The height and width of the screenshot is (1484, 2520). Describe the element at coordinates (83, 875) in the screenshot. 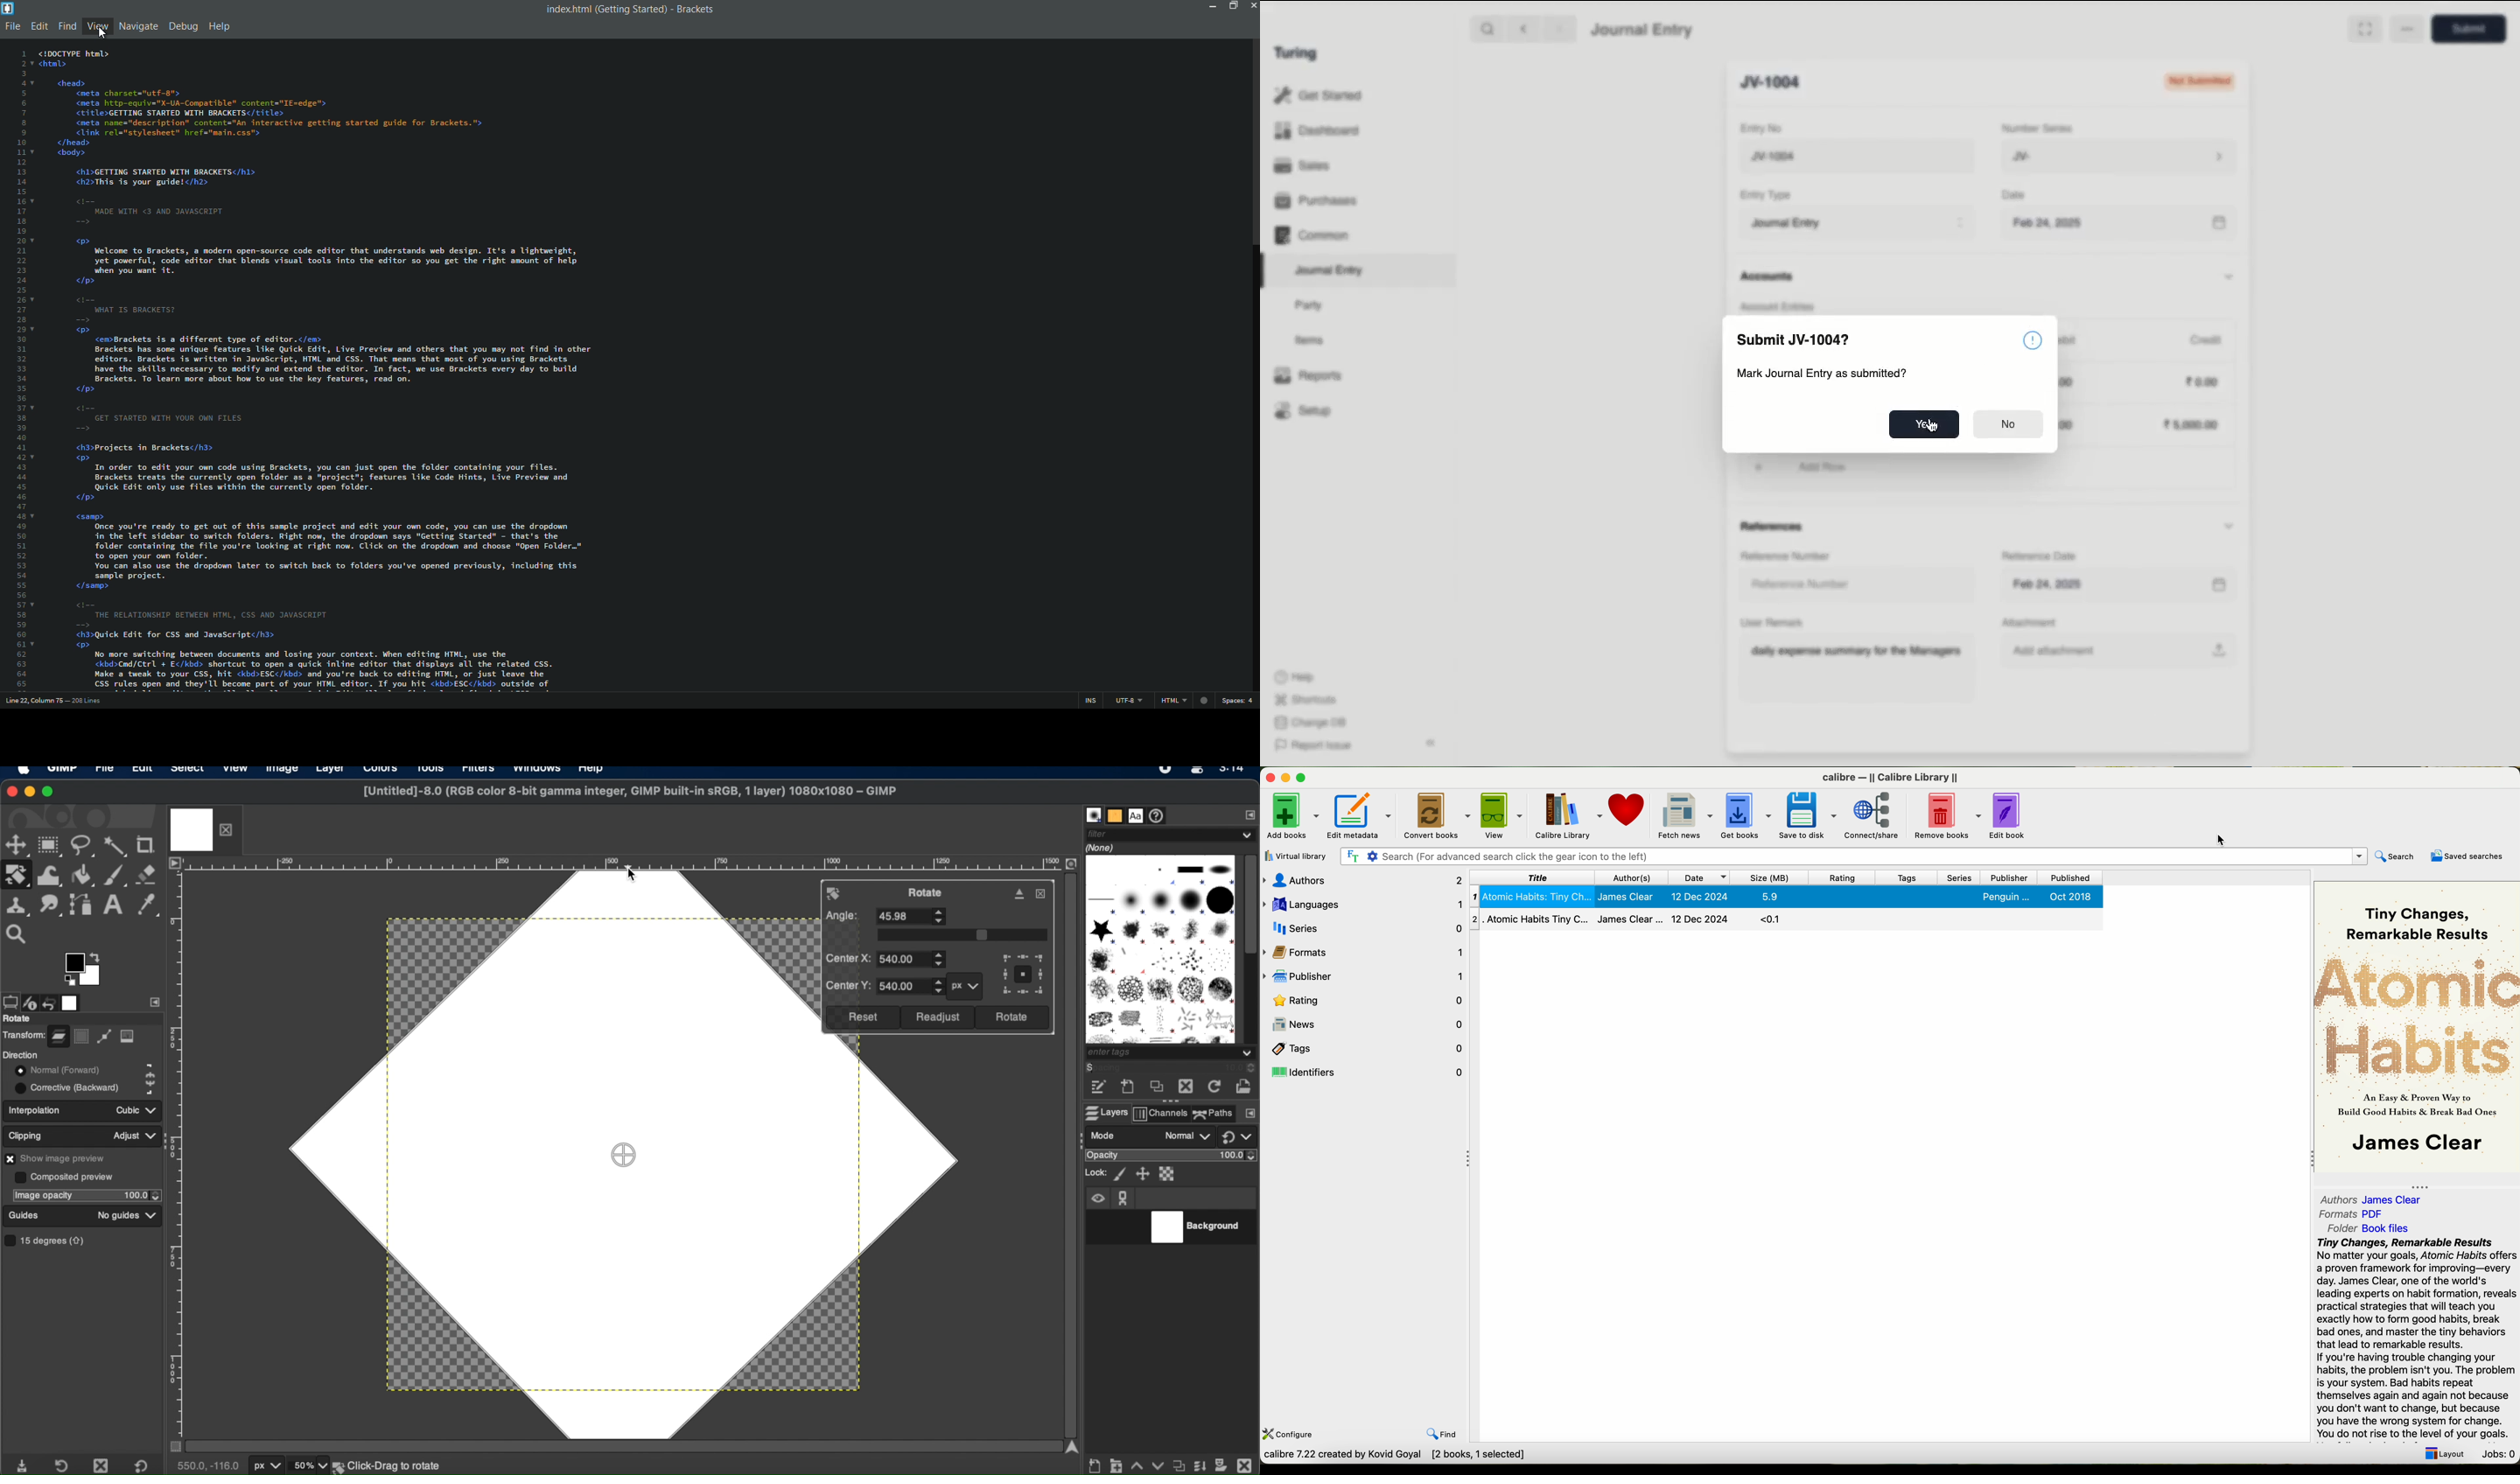

I see `bucket fill tool` at that location.